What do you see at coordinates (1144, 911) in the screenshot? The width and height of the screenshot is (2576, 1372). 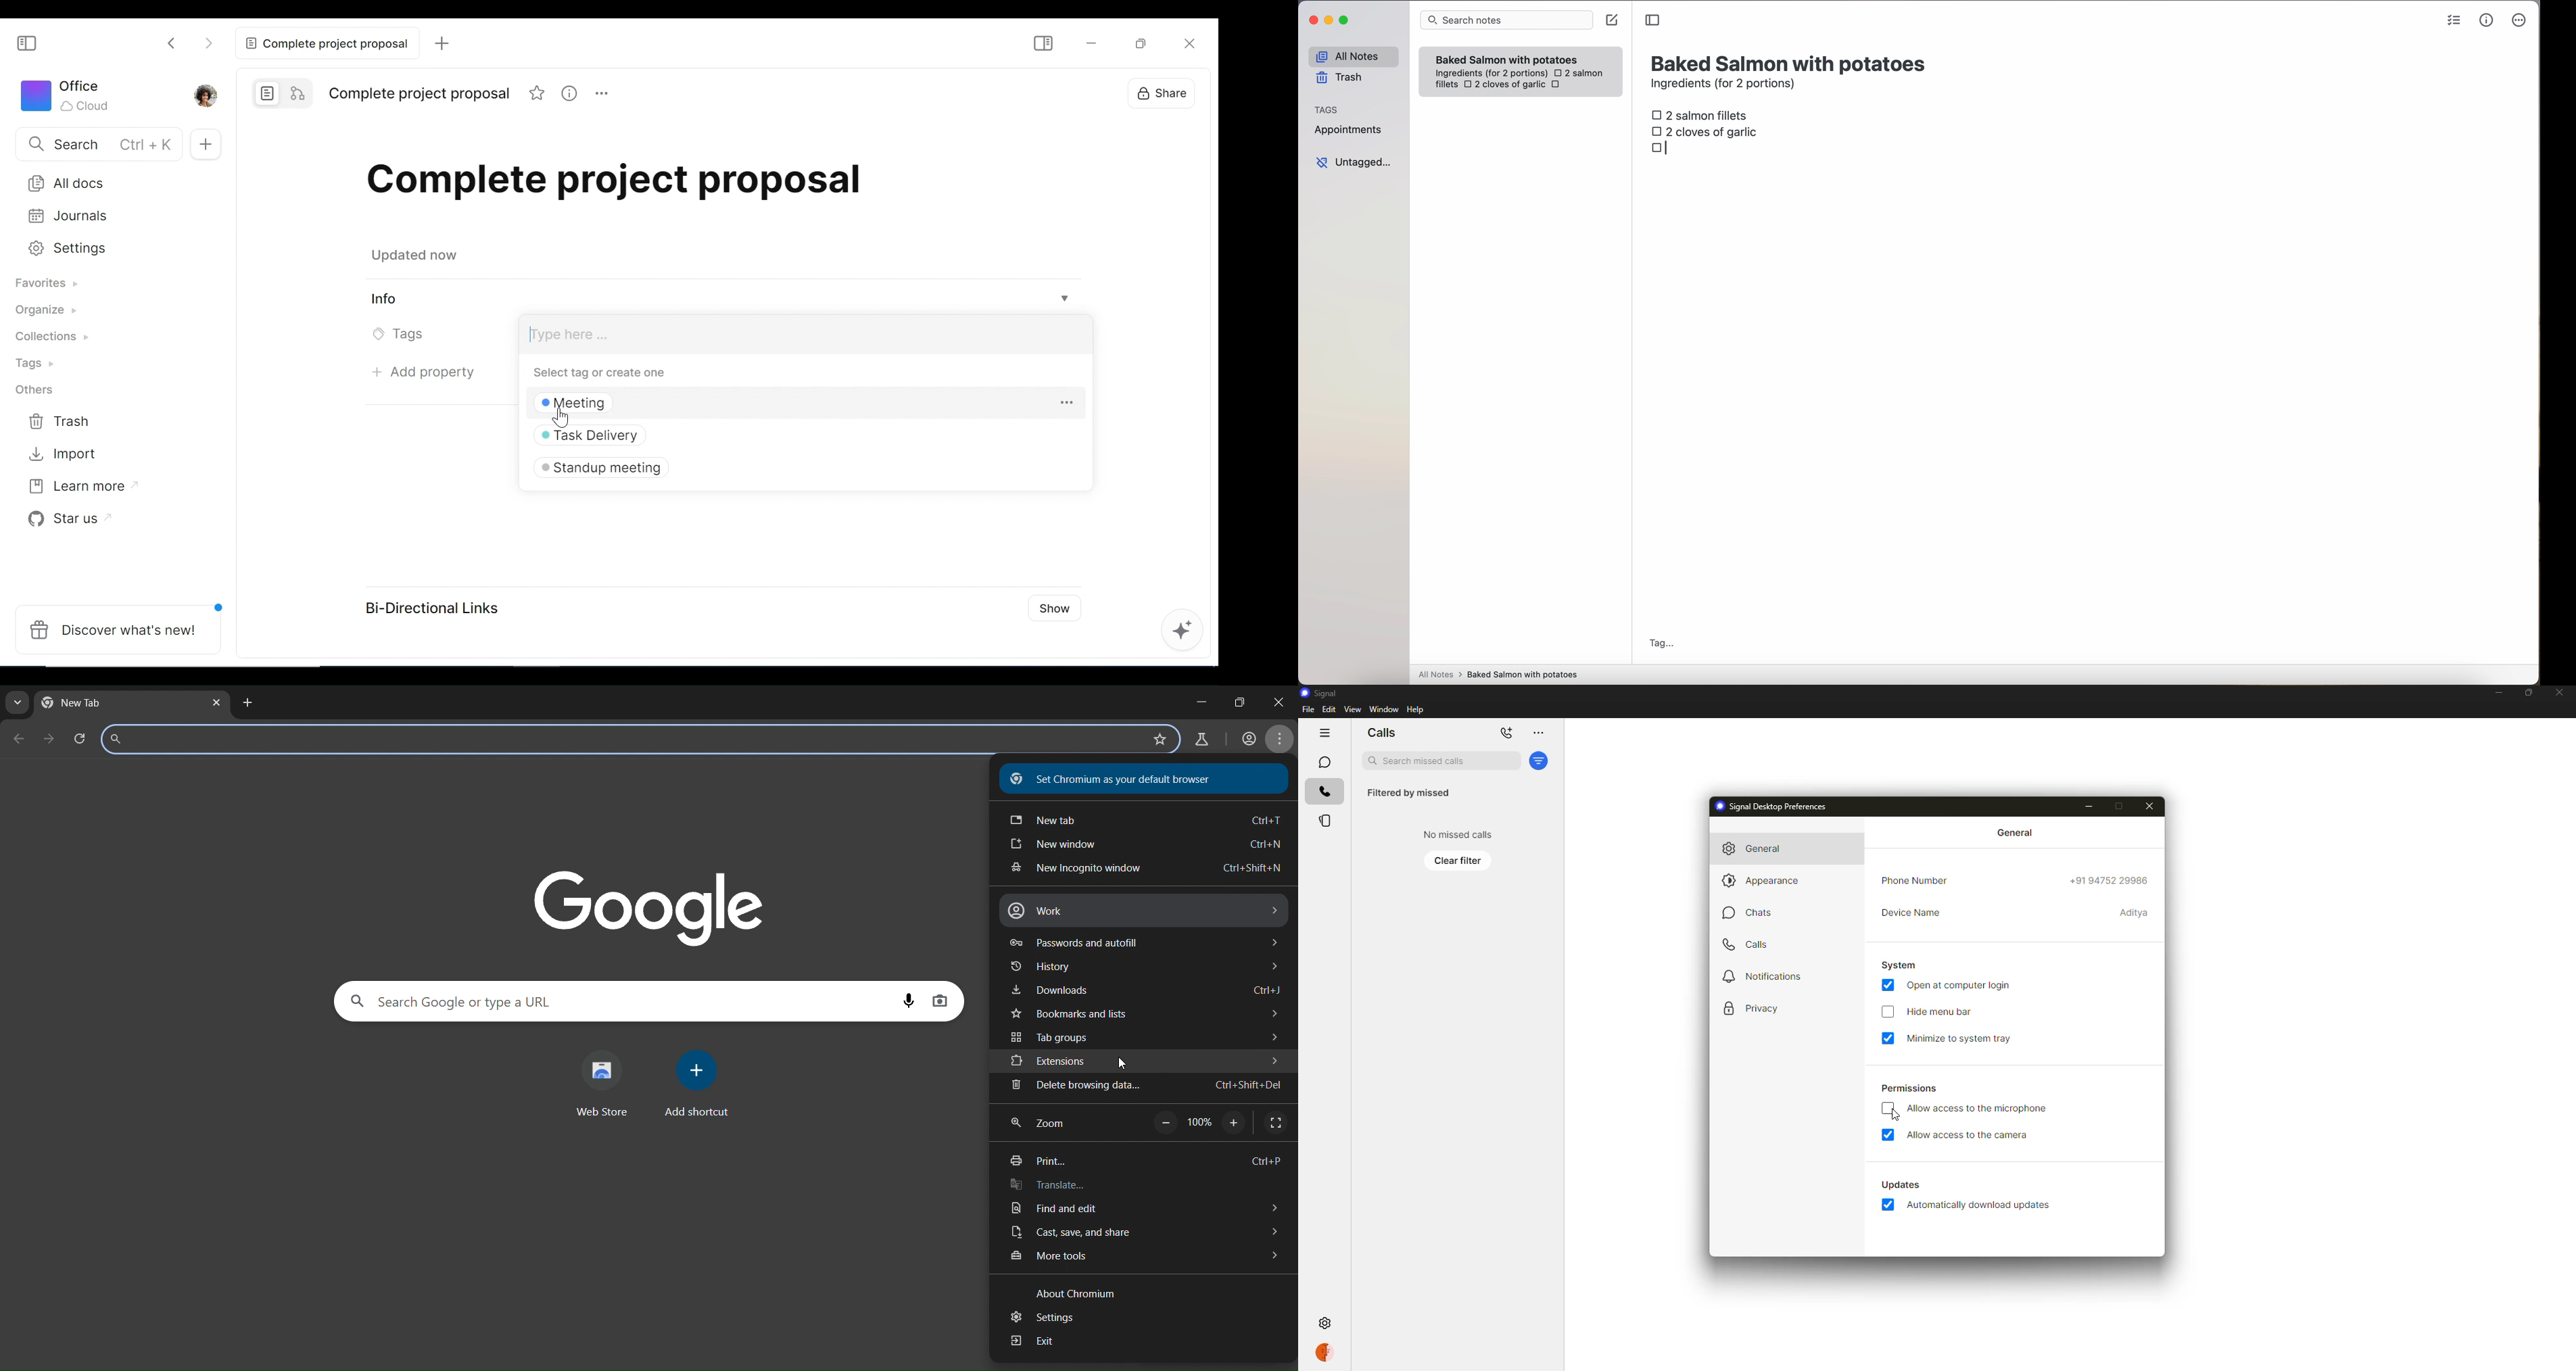 I see `work` at bounding box center [1144, 911].